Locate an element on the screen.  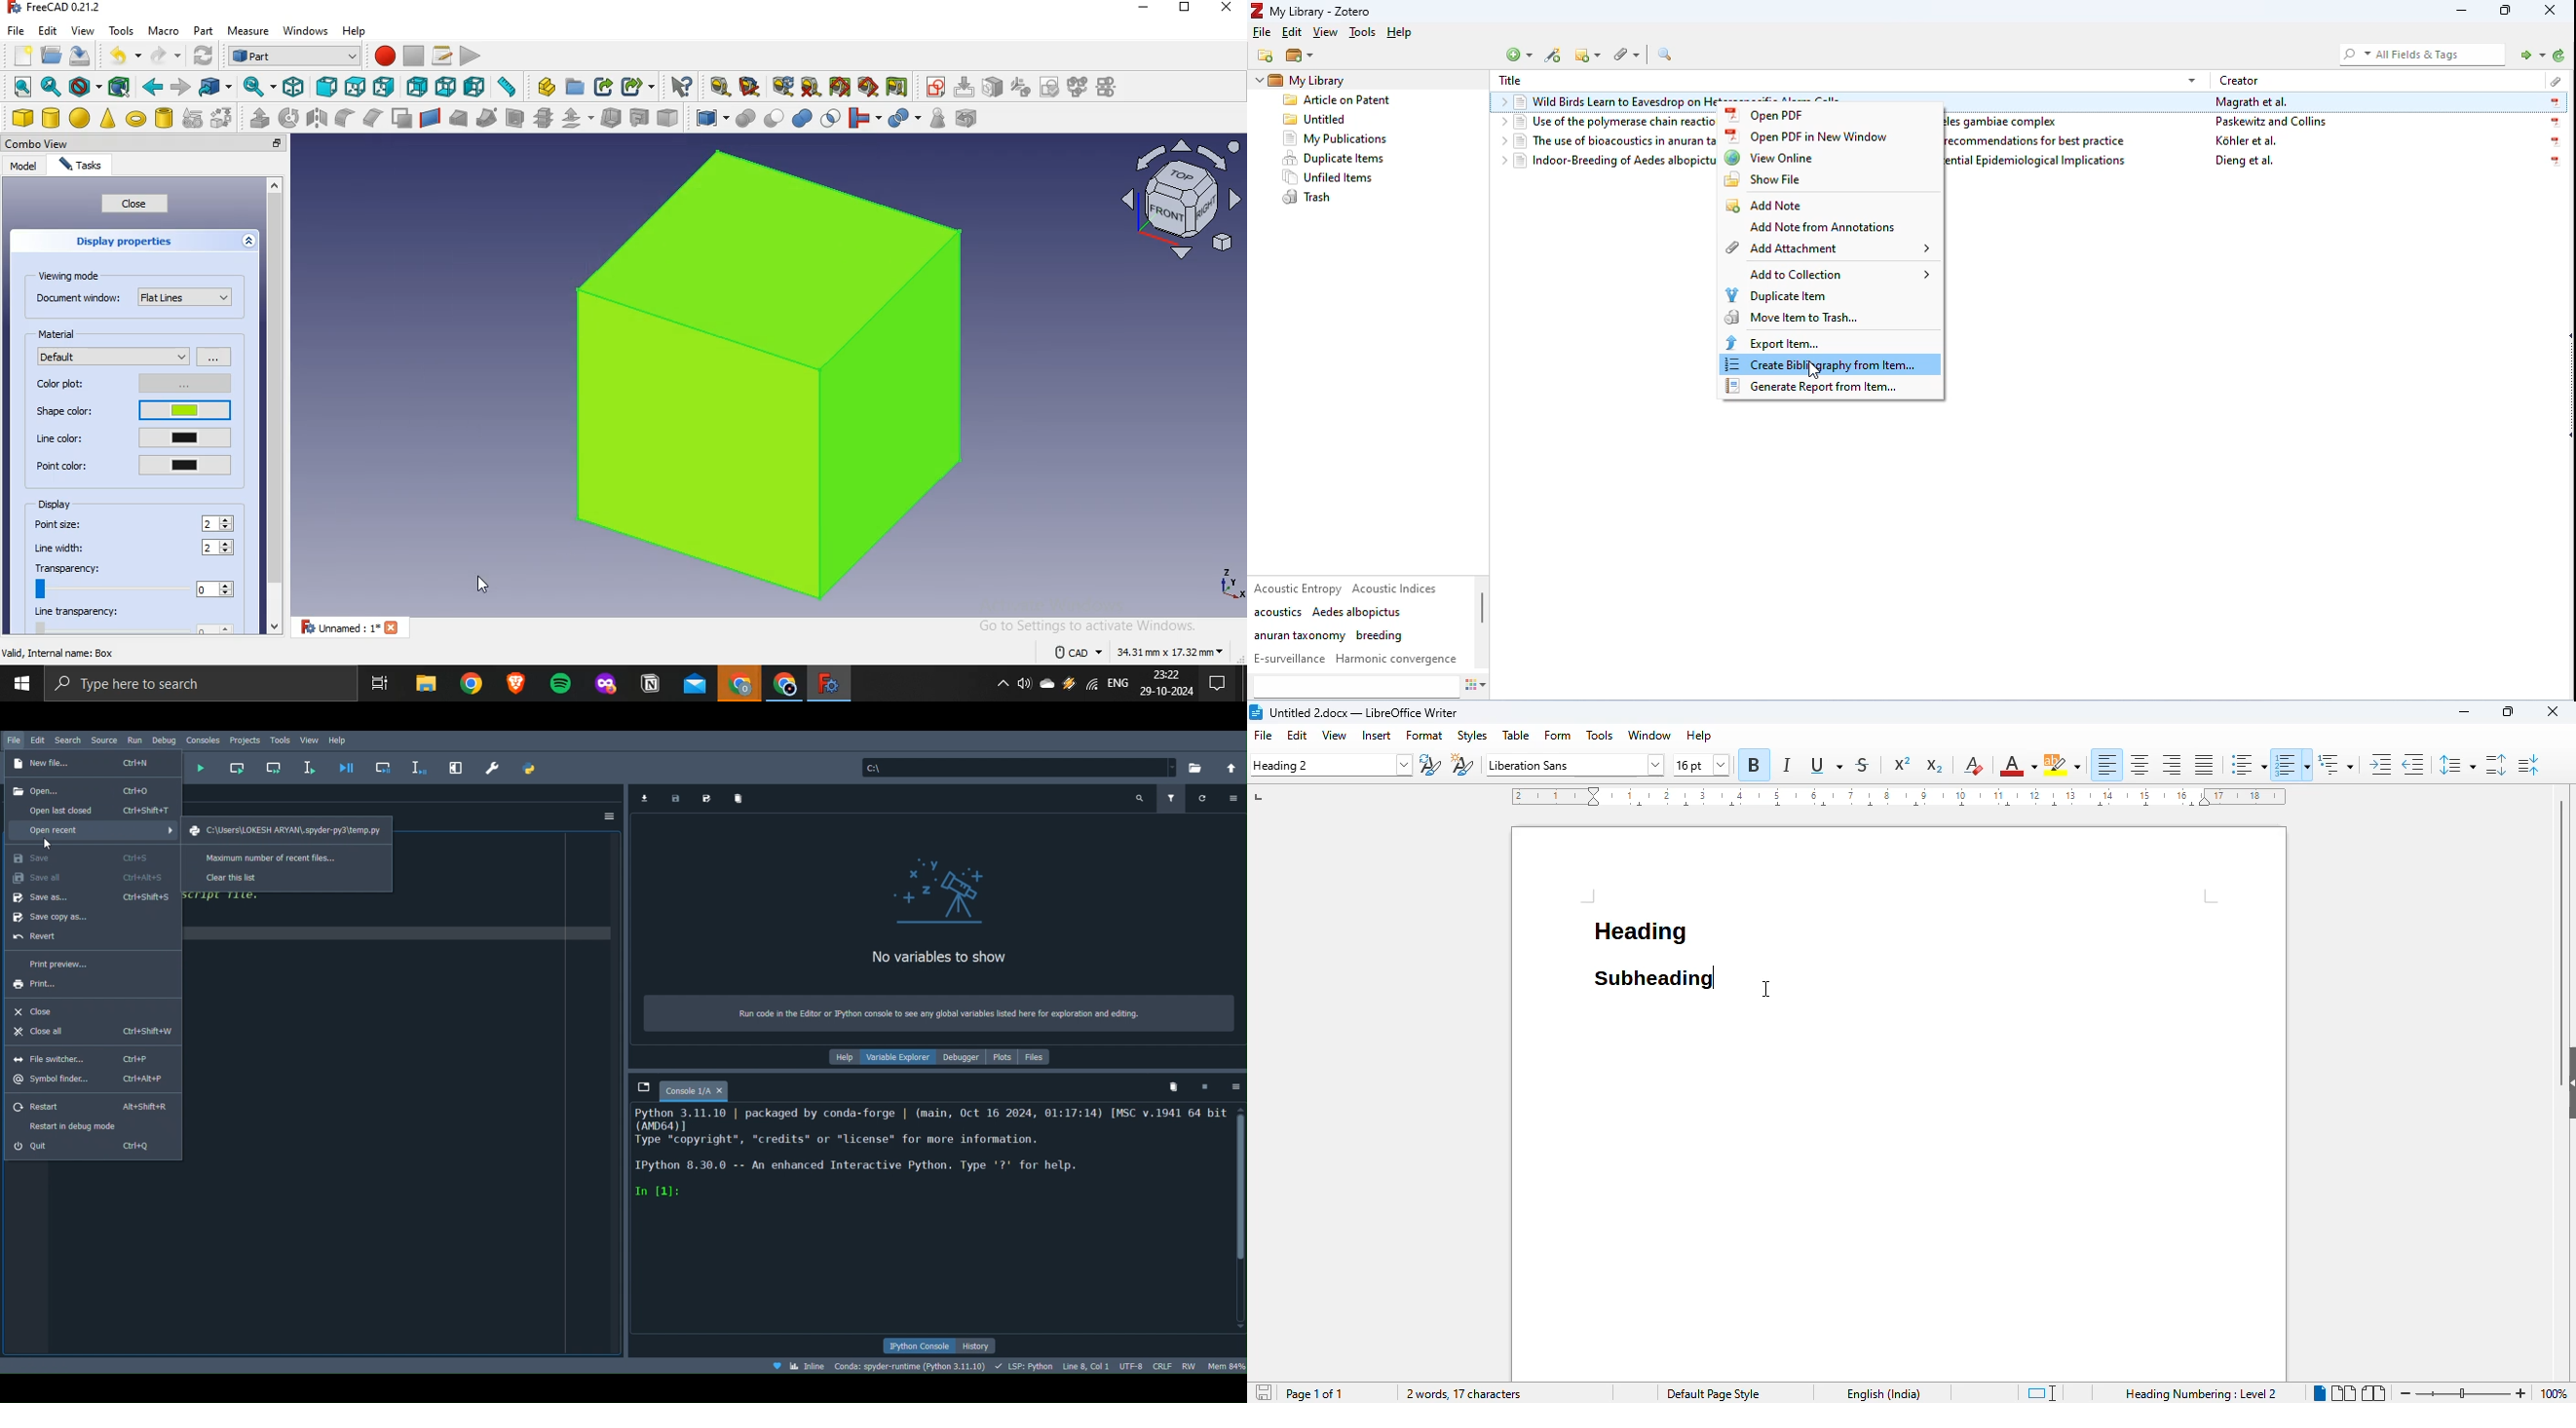
Plots is located at coordinates (998, 1057).